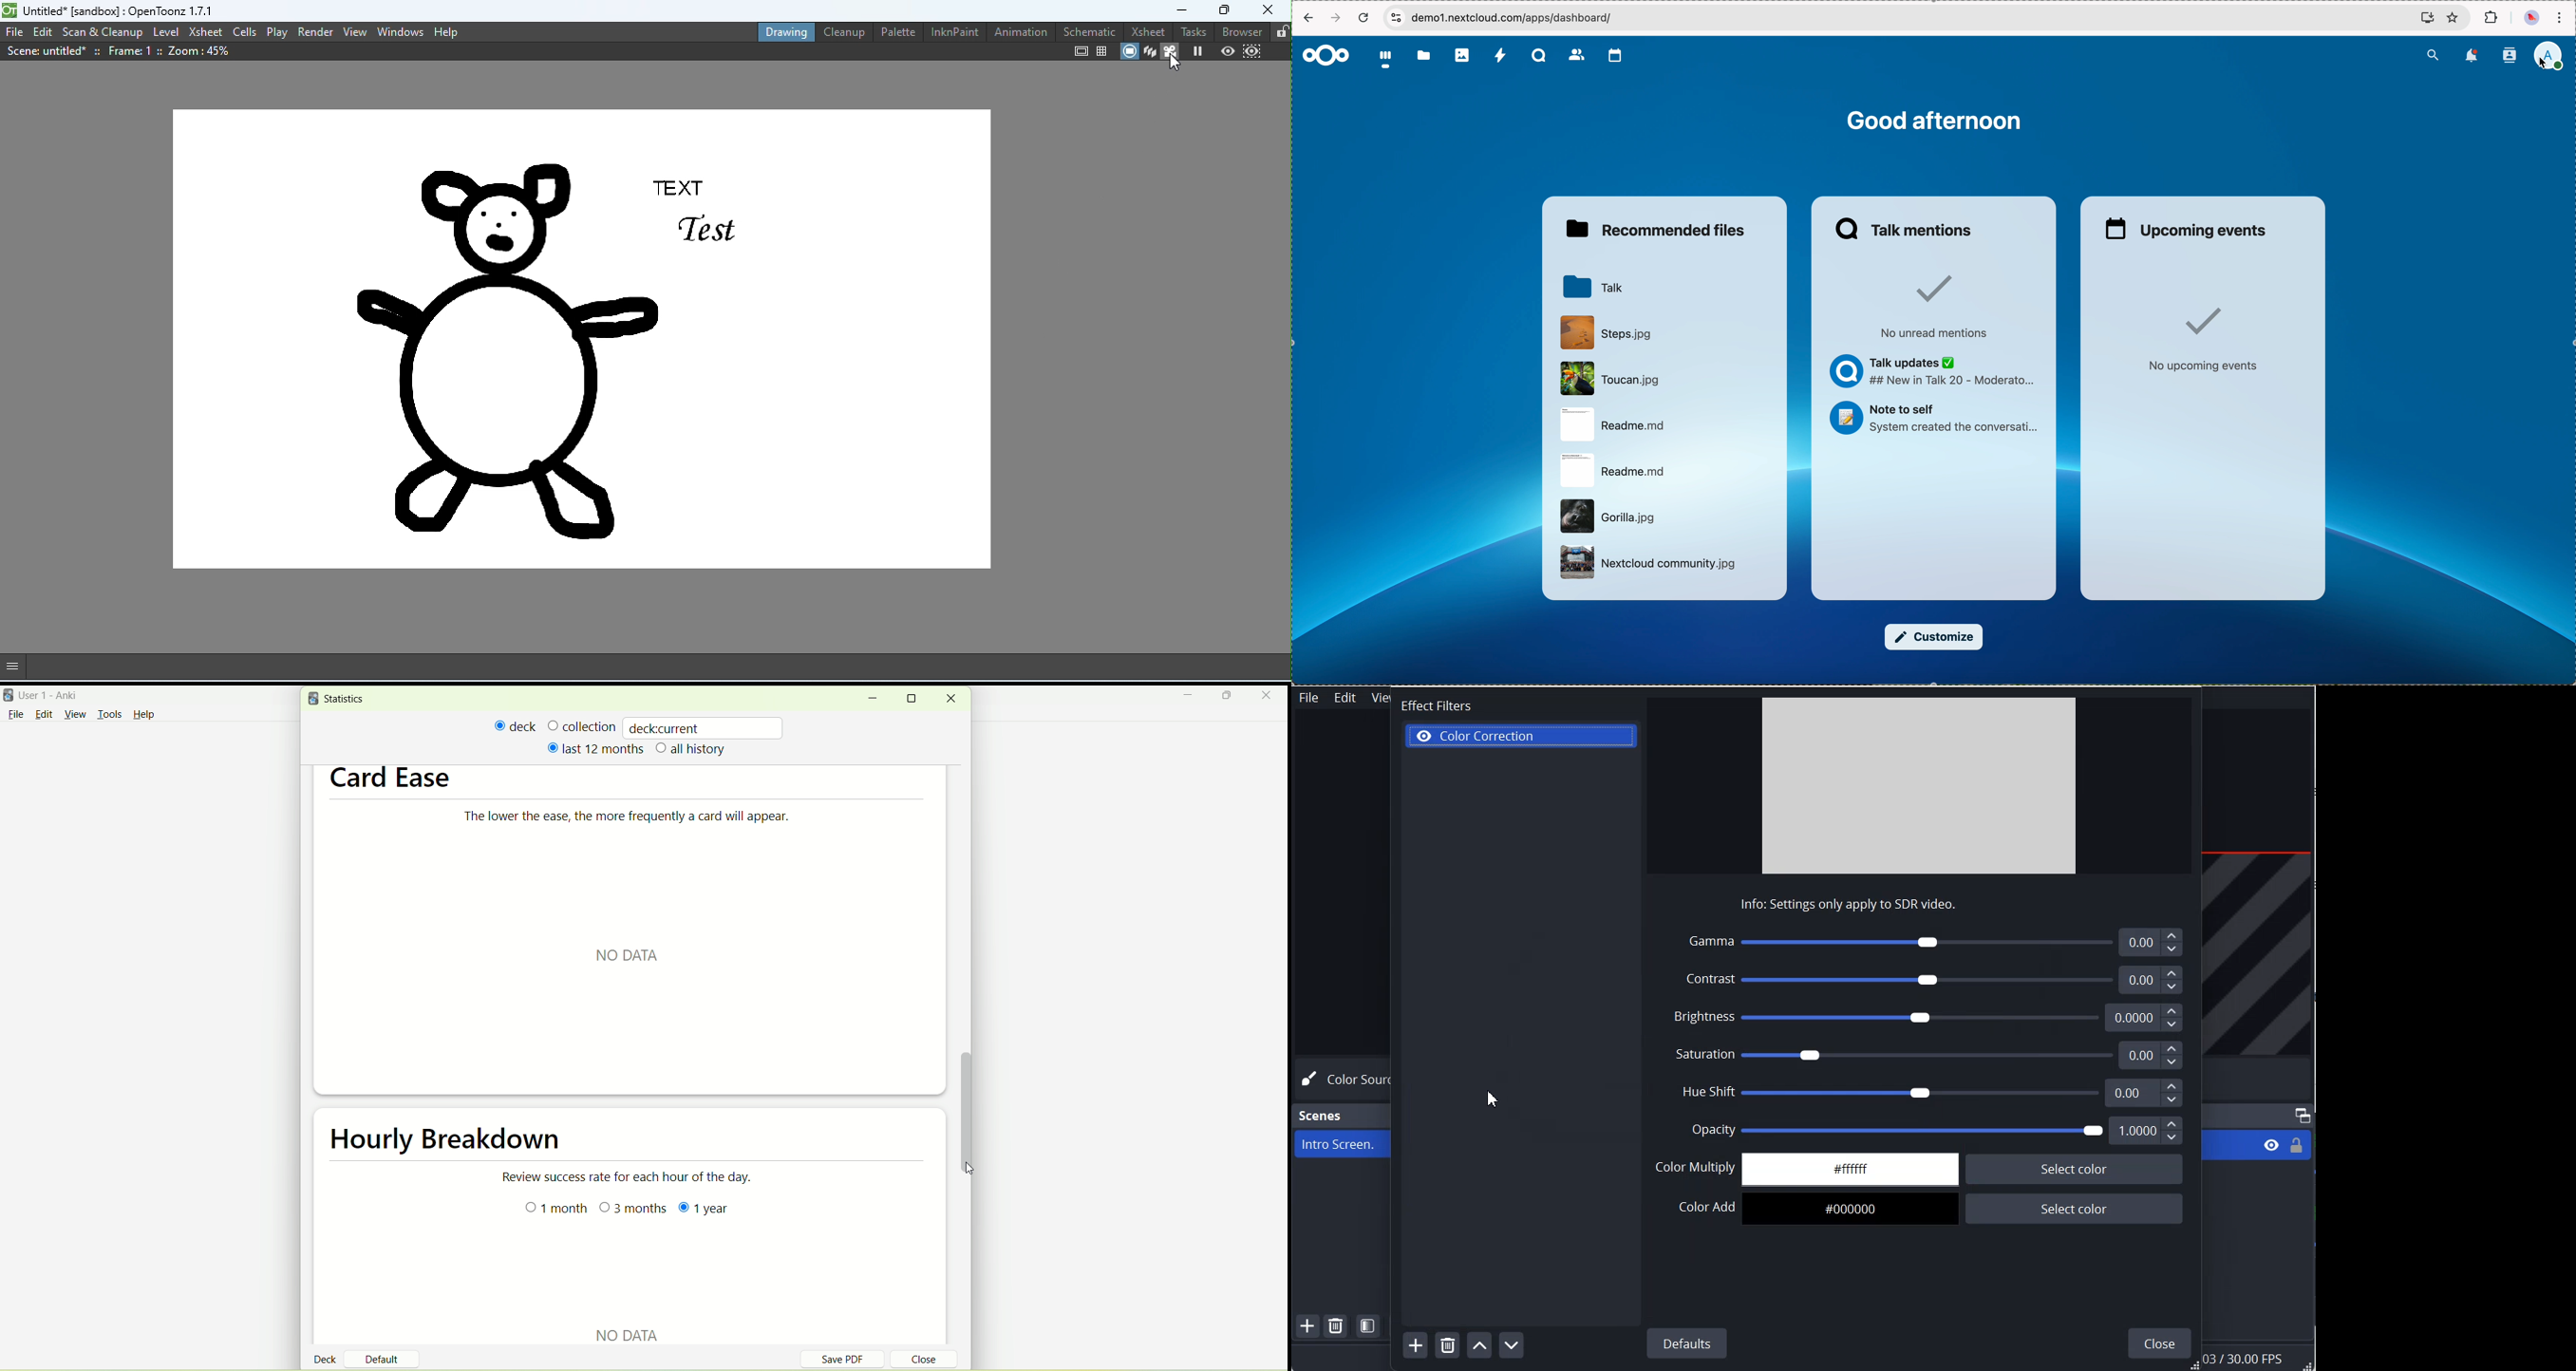 This screenshot has height=1372, width=2576. I want to click on file, so click(1615, 472).